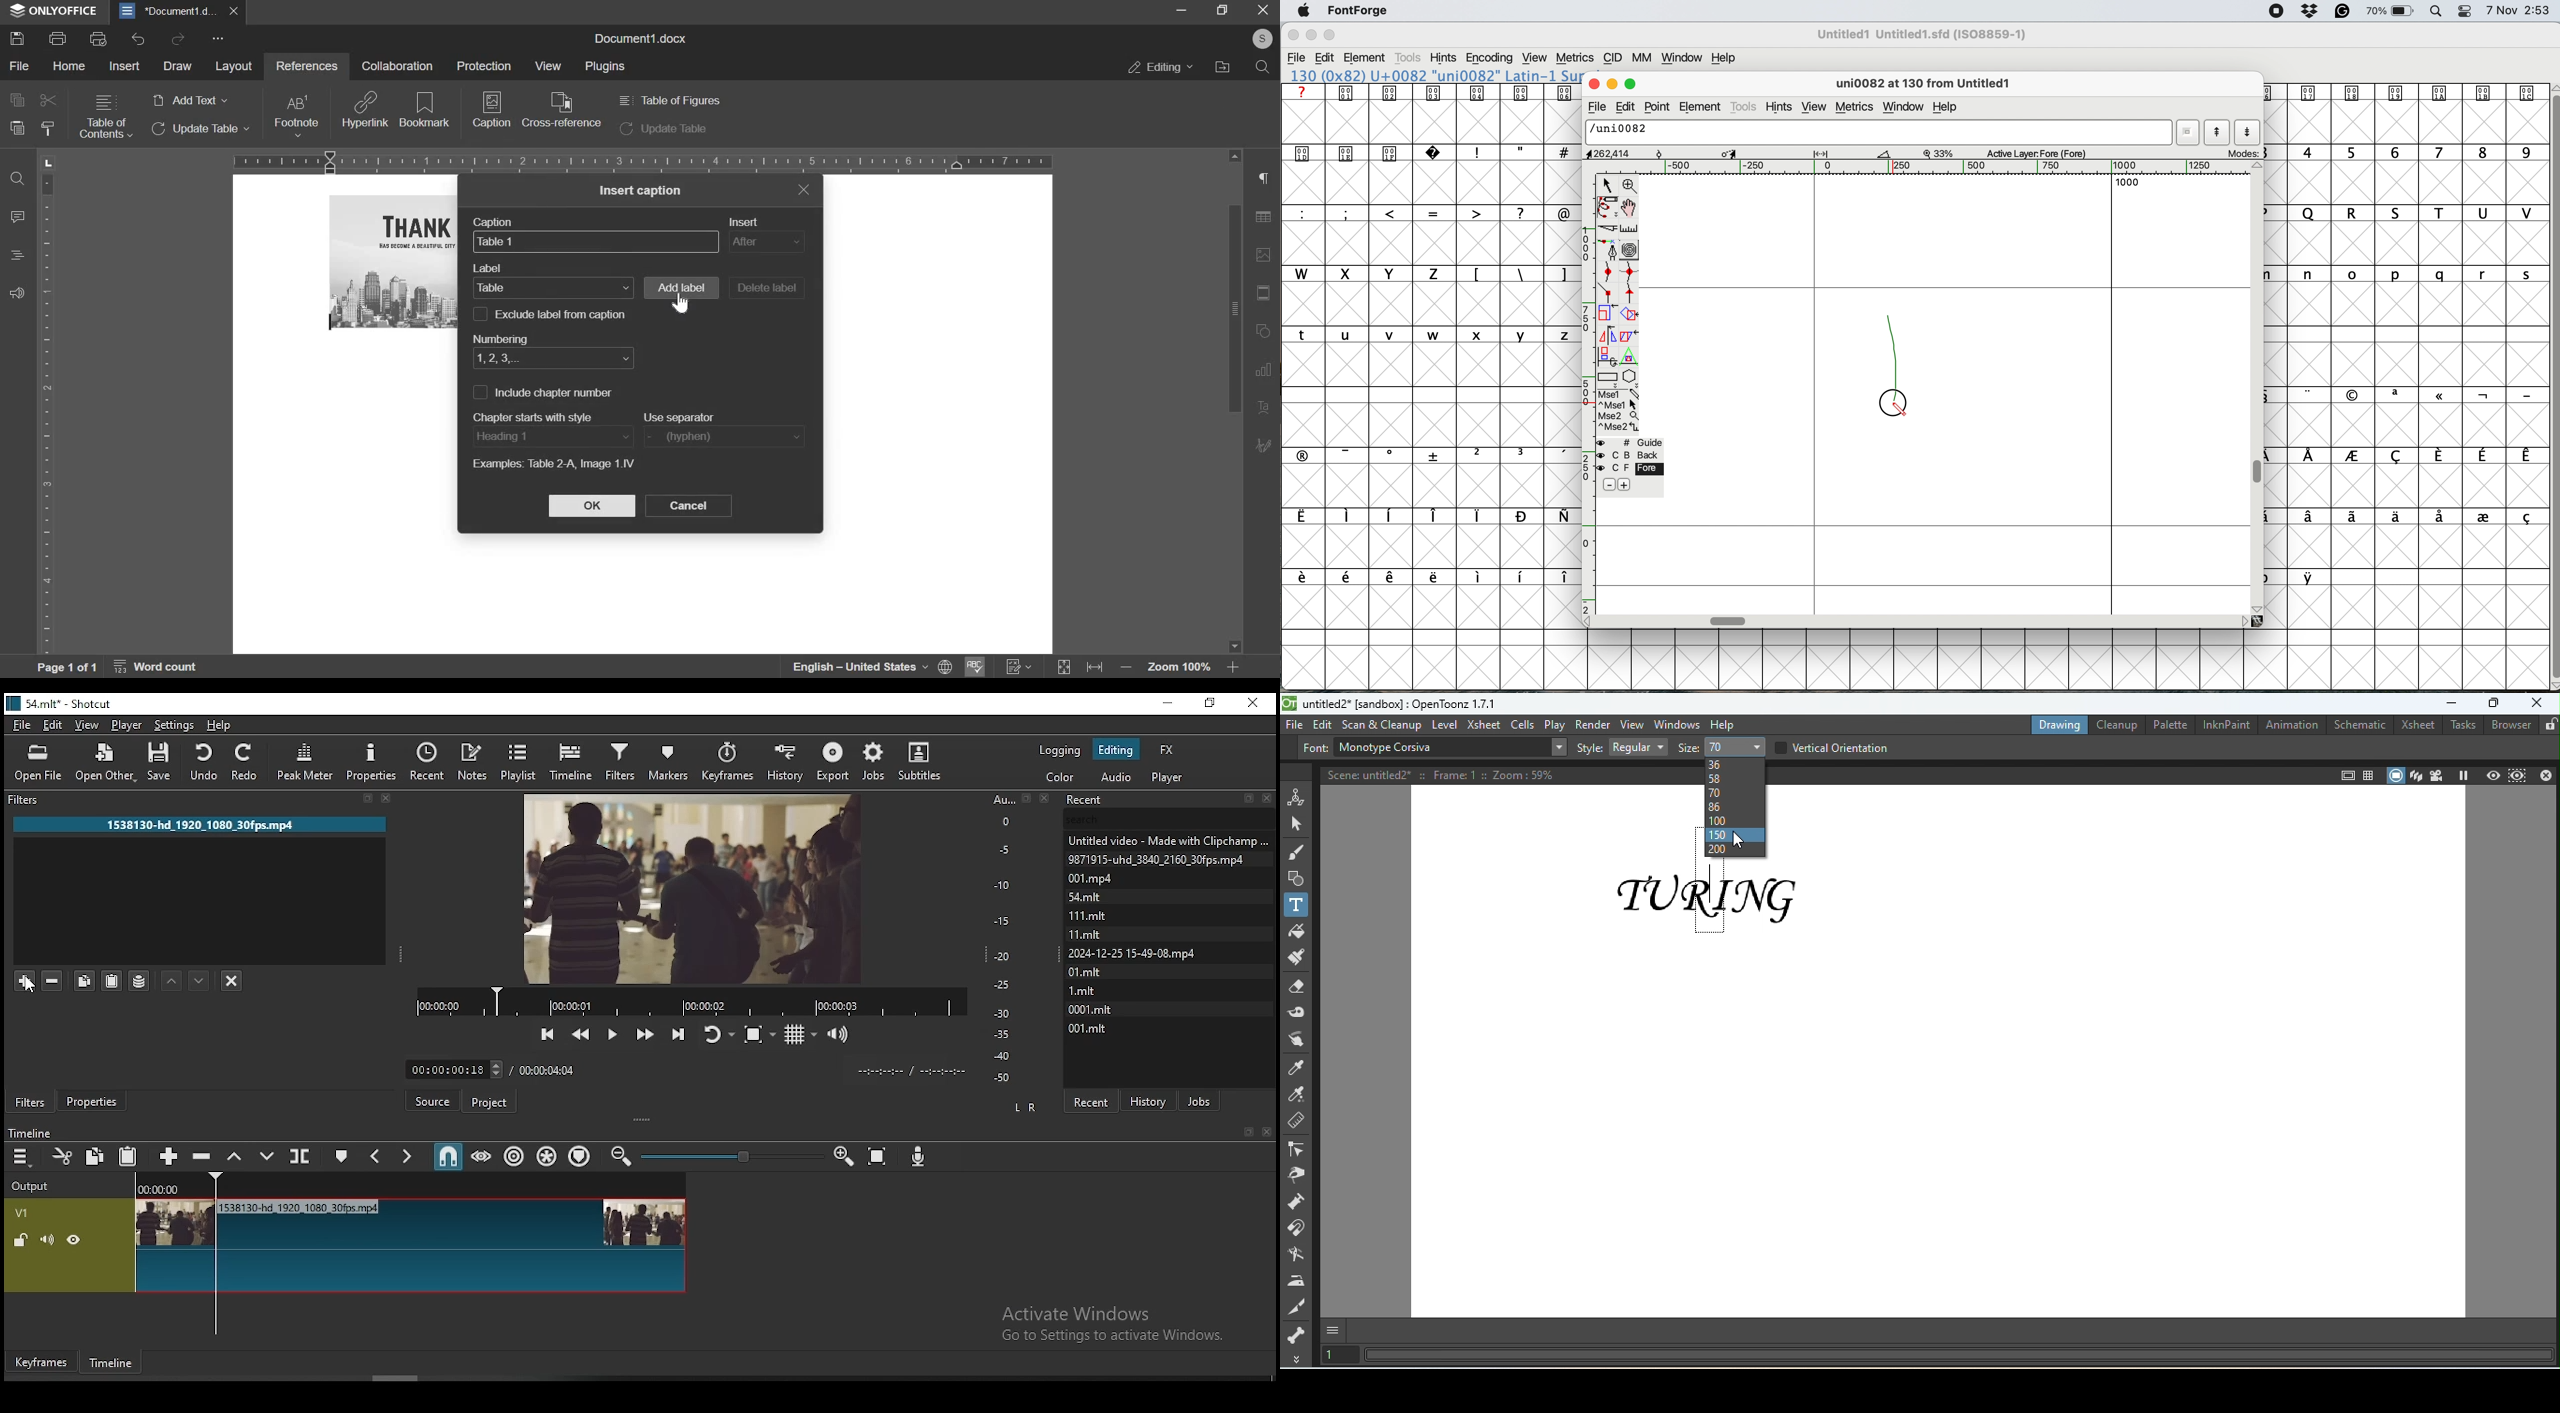 This screenshot has height=1428, width=2576. I want to click on view, so click(1814, 108).